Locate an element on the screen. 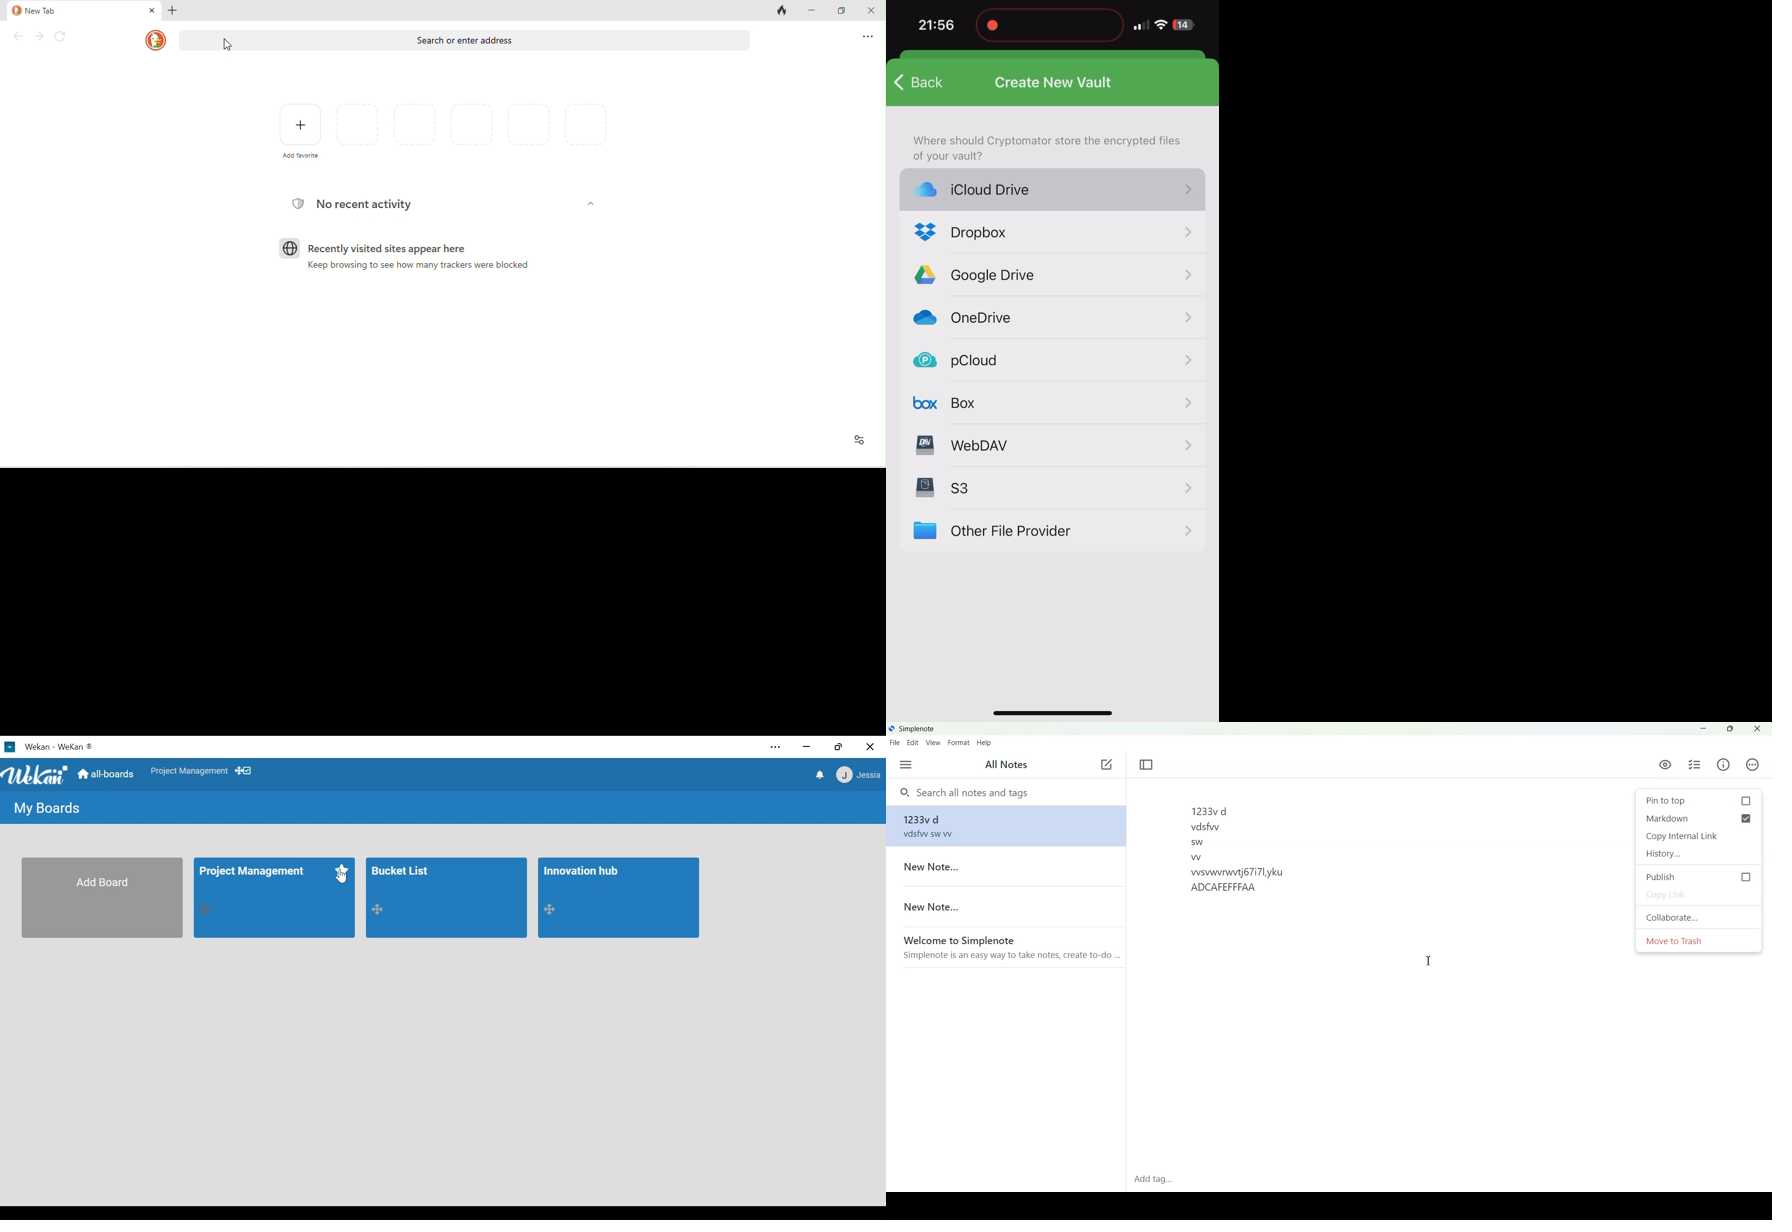 Image resolution: width=1792 pixels, height=1232 pixels. Edit is located at coordinates (913, 742).